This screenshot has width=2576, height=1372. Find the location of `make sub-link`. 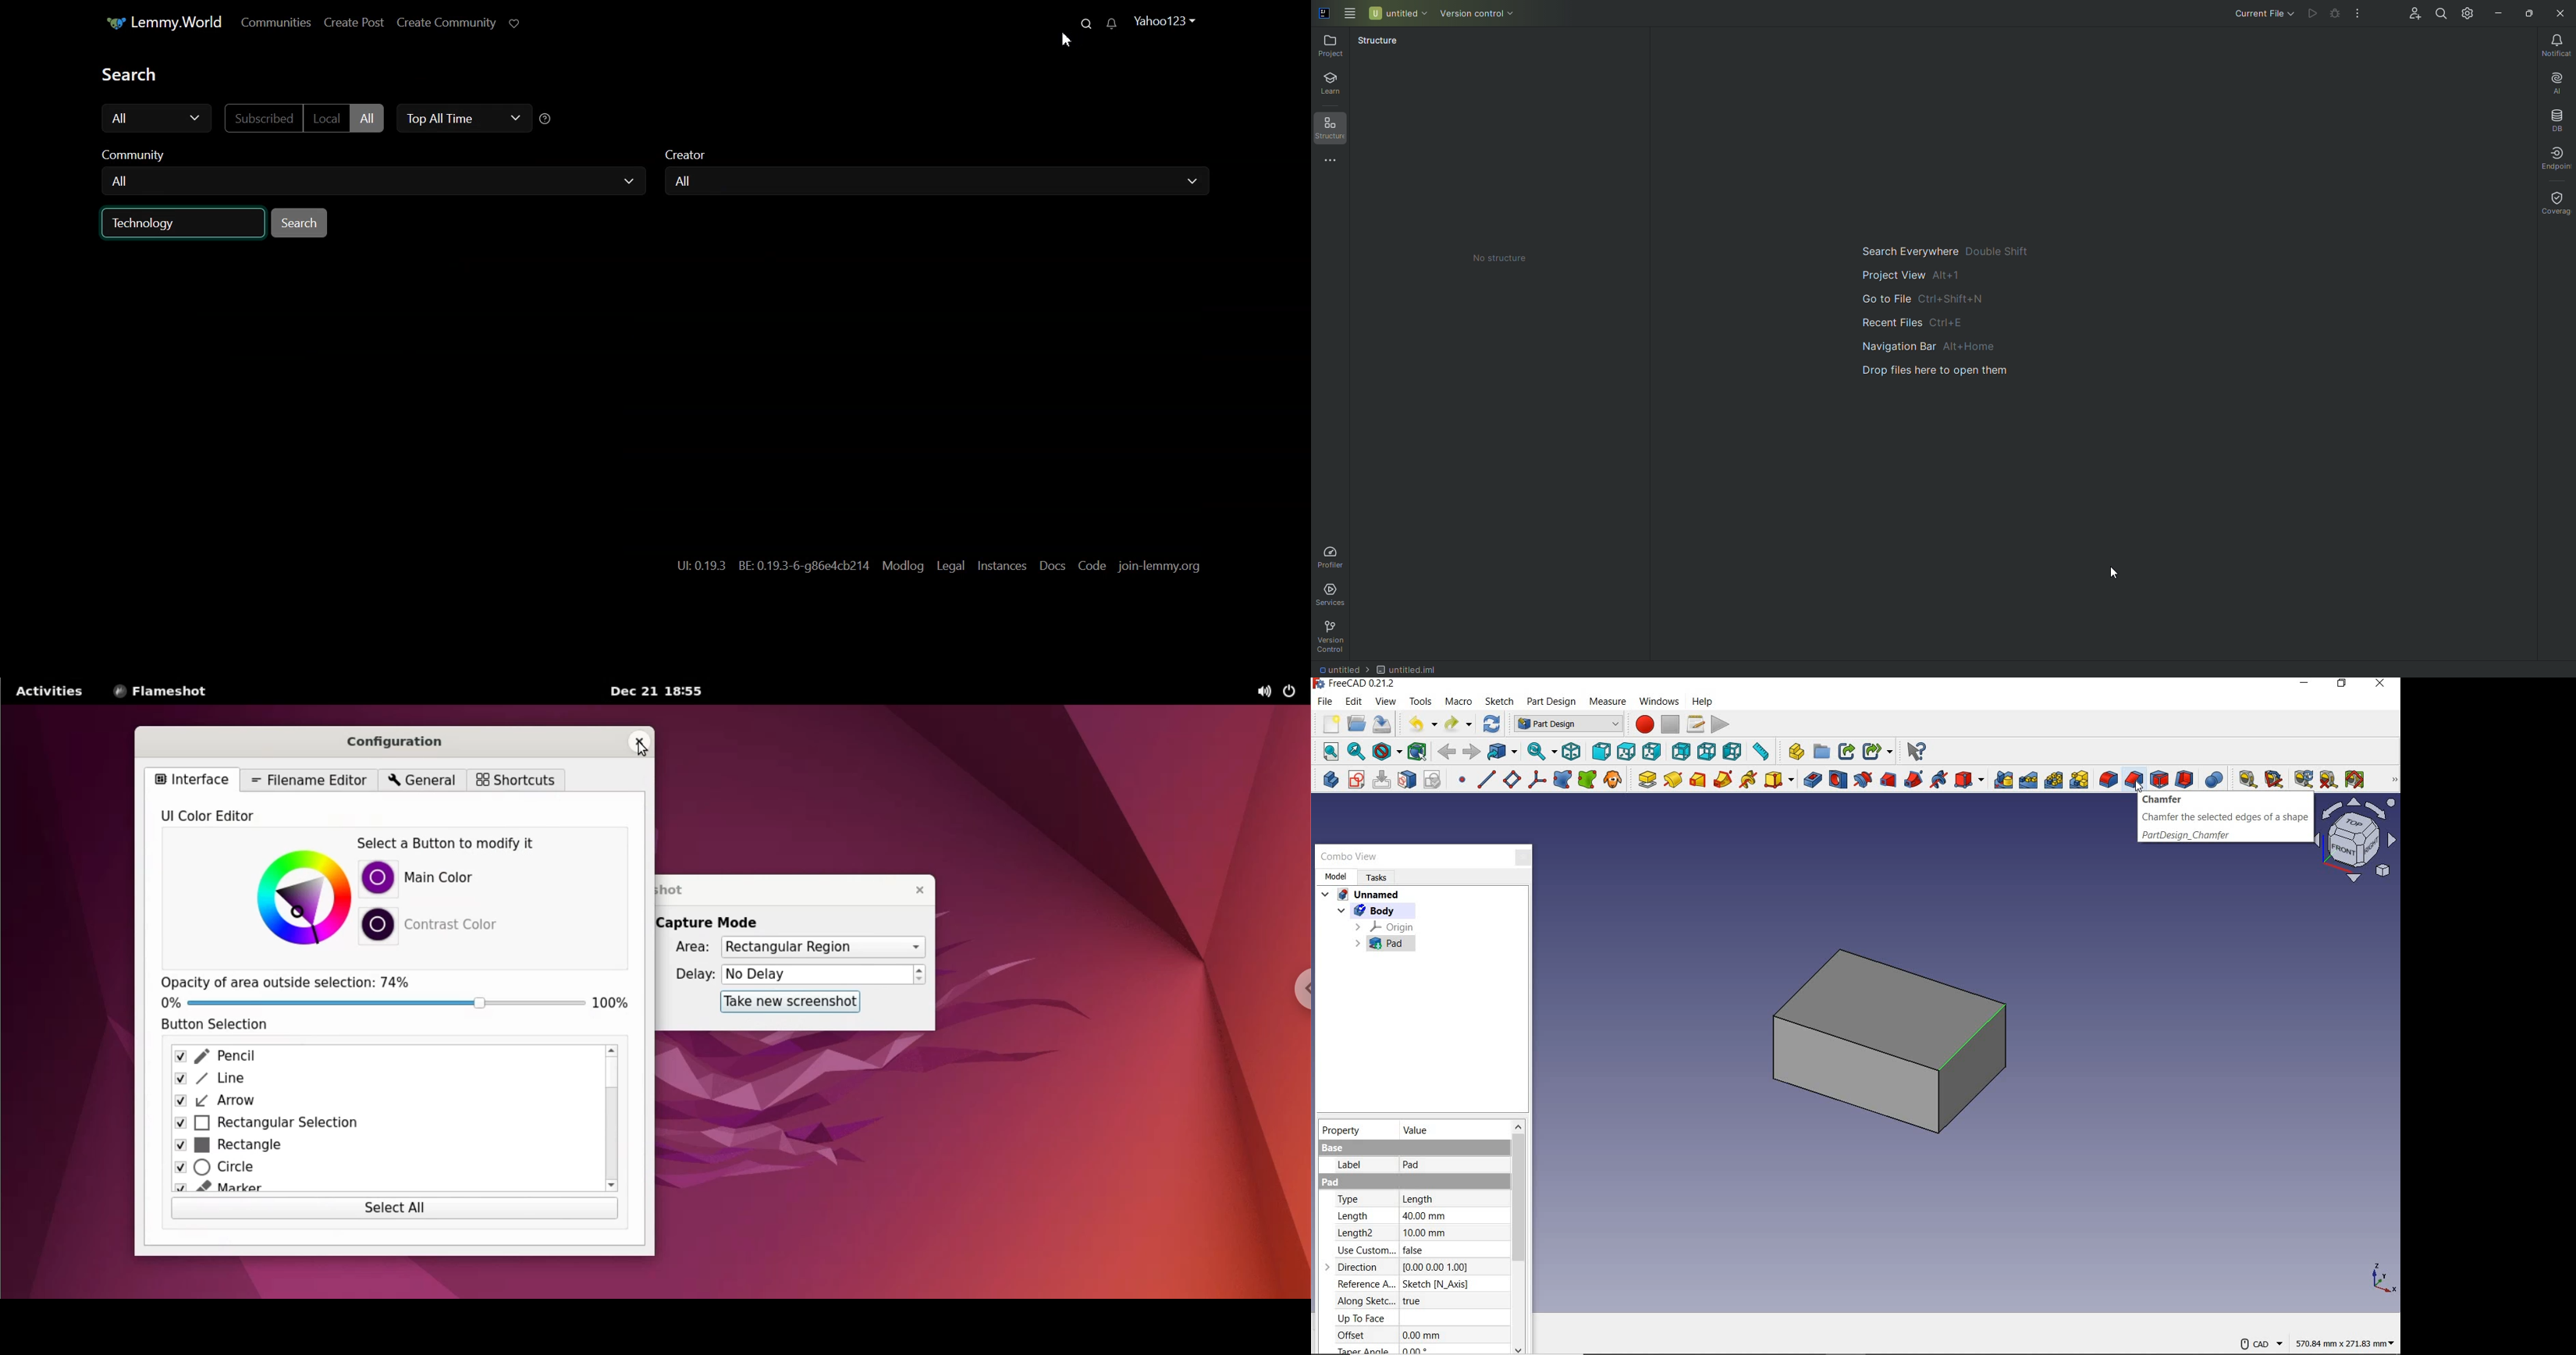

make sub-link is located at coordinates (1877, 751).